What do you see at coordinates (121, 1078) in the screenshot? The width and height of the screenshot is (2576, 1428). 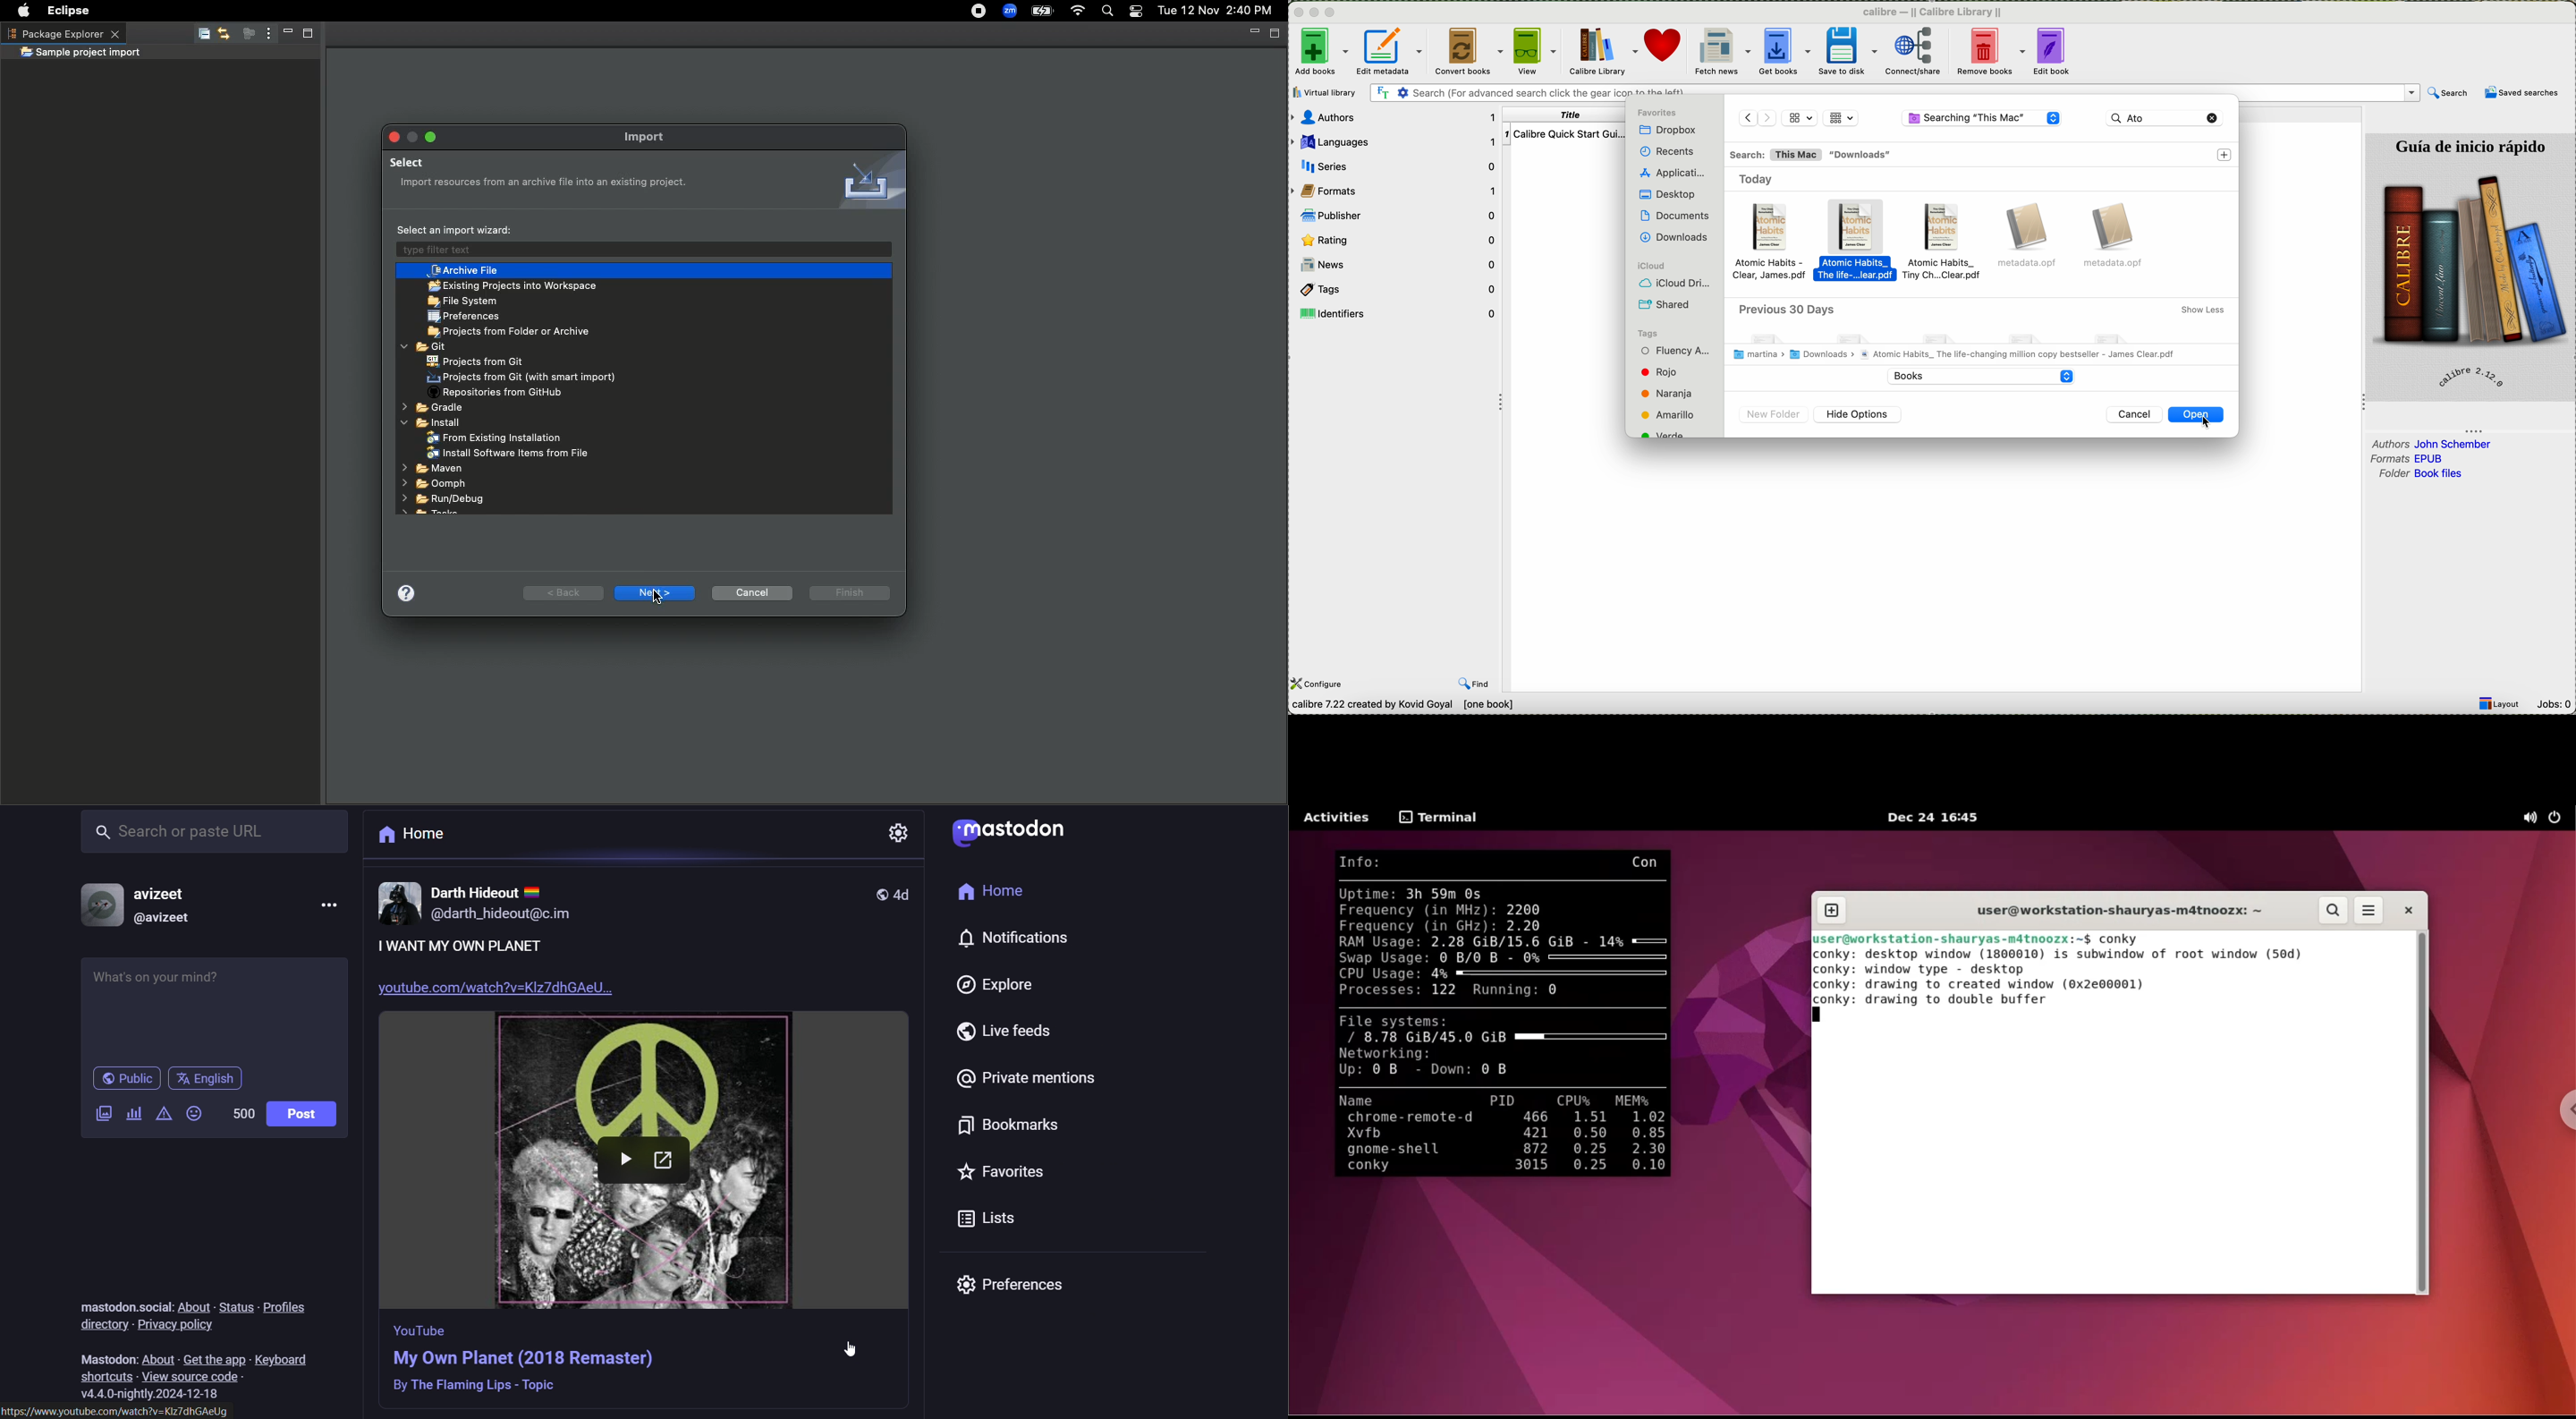 I see `public ` at bounding box center [121, 1078].